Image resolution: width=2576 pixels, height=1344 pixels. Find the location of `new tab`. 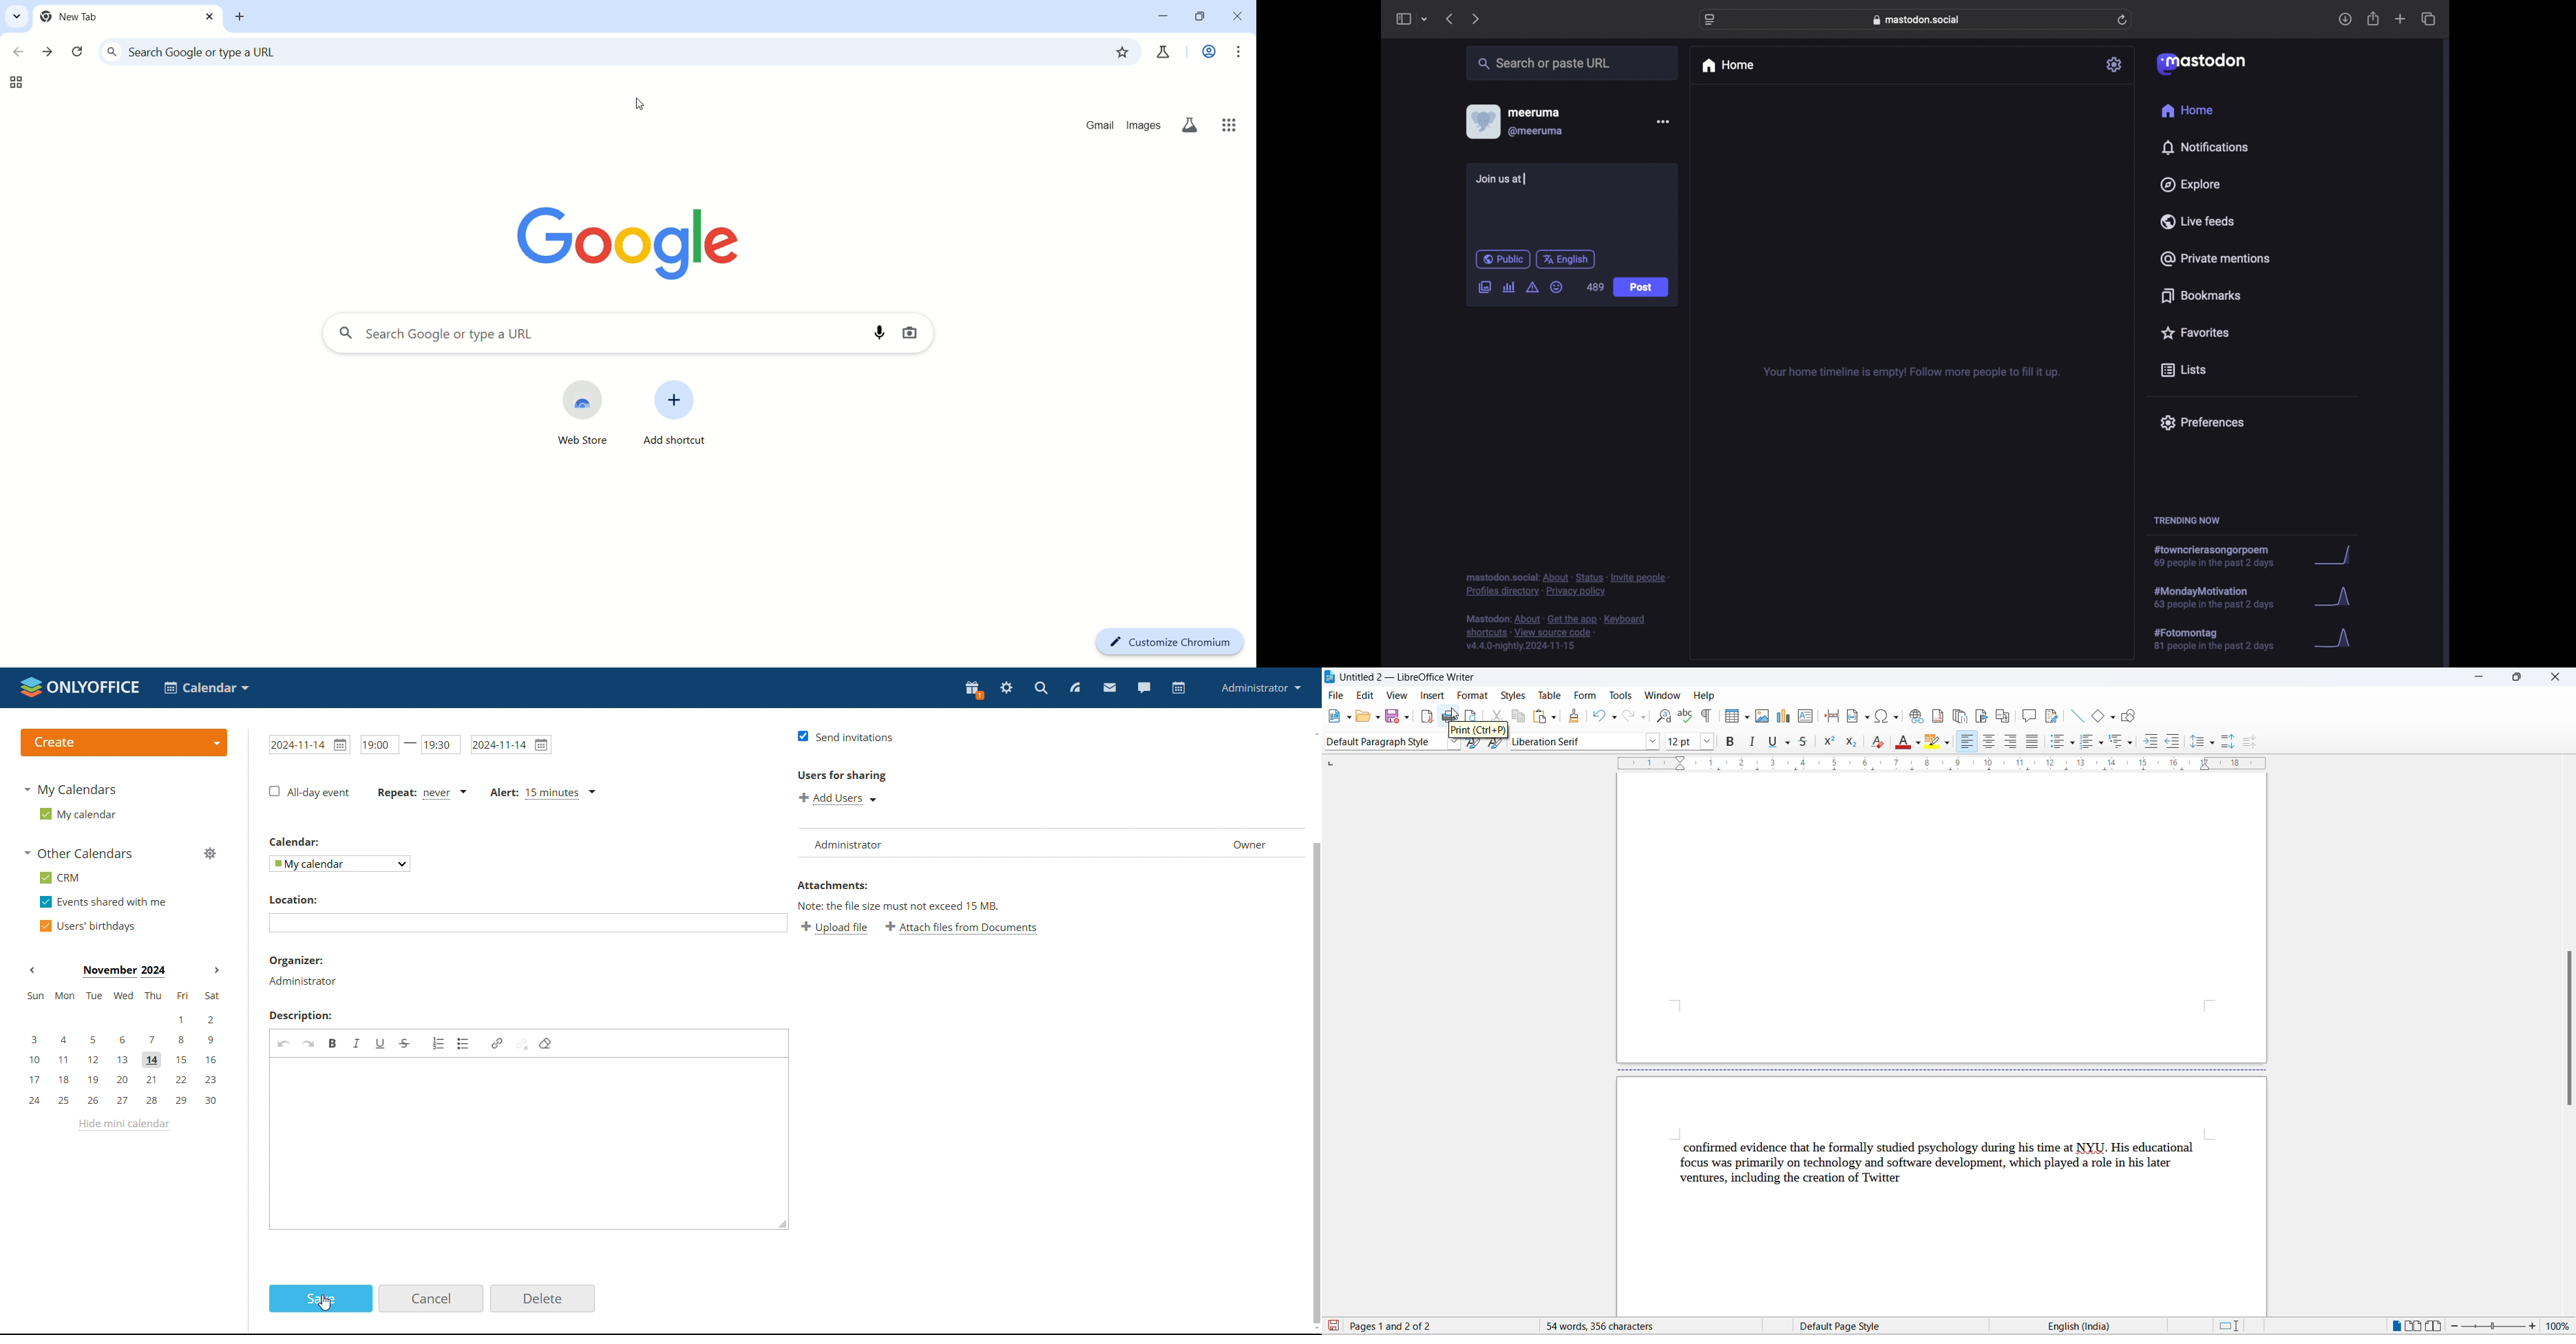

new tab is located at coordinates (2401, 19).